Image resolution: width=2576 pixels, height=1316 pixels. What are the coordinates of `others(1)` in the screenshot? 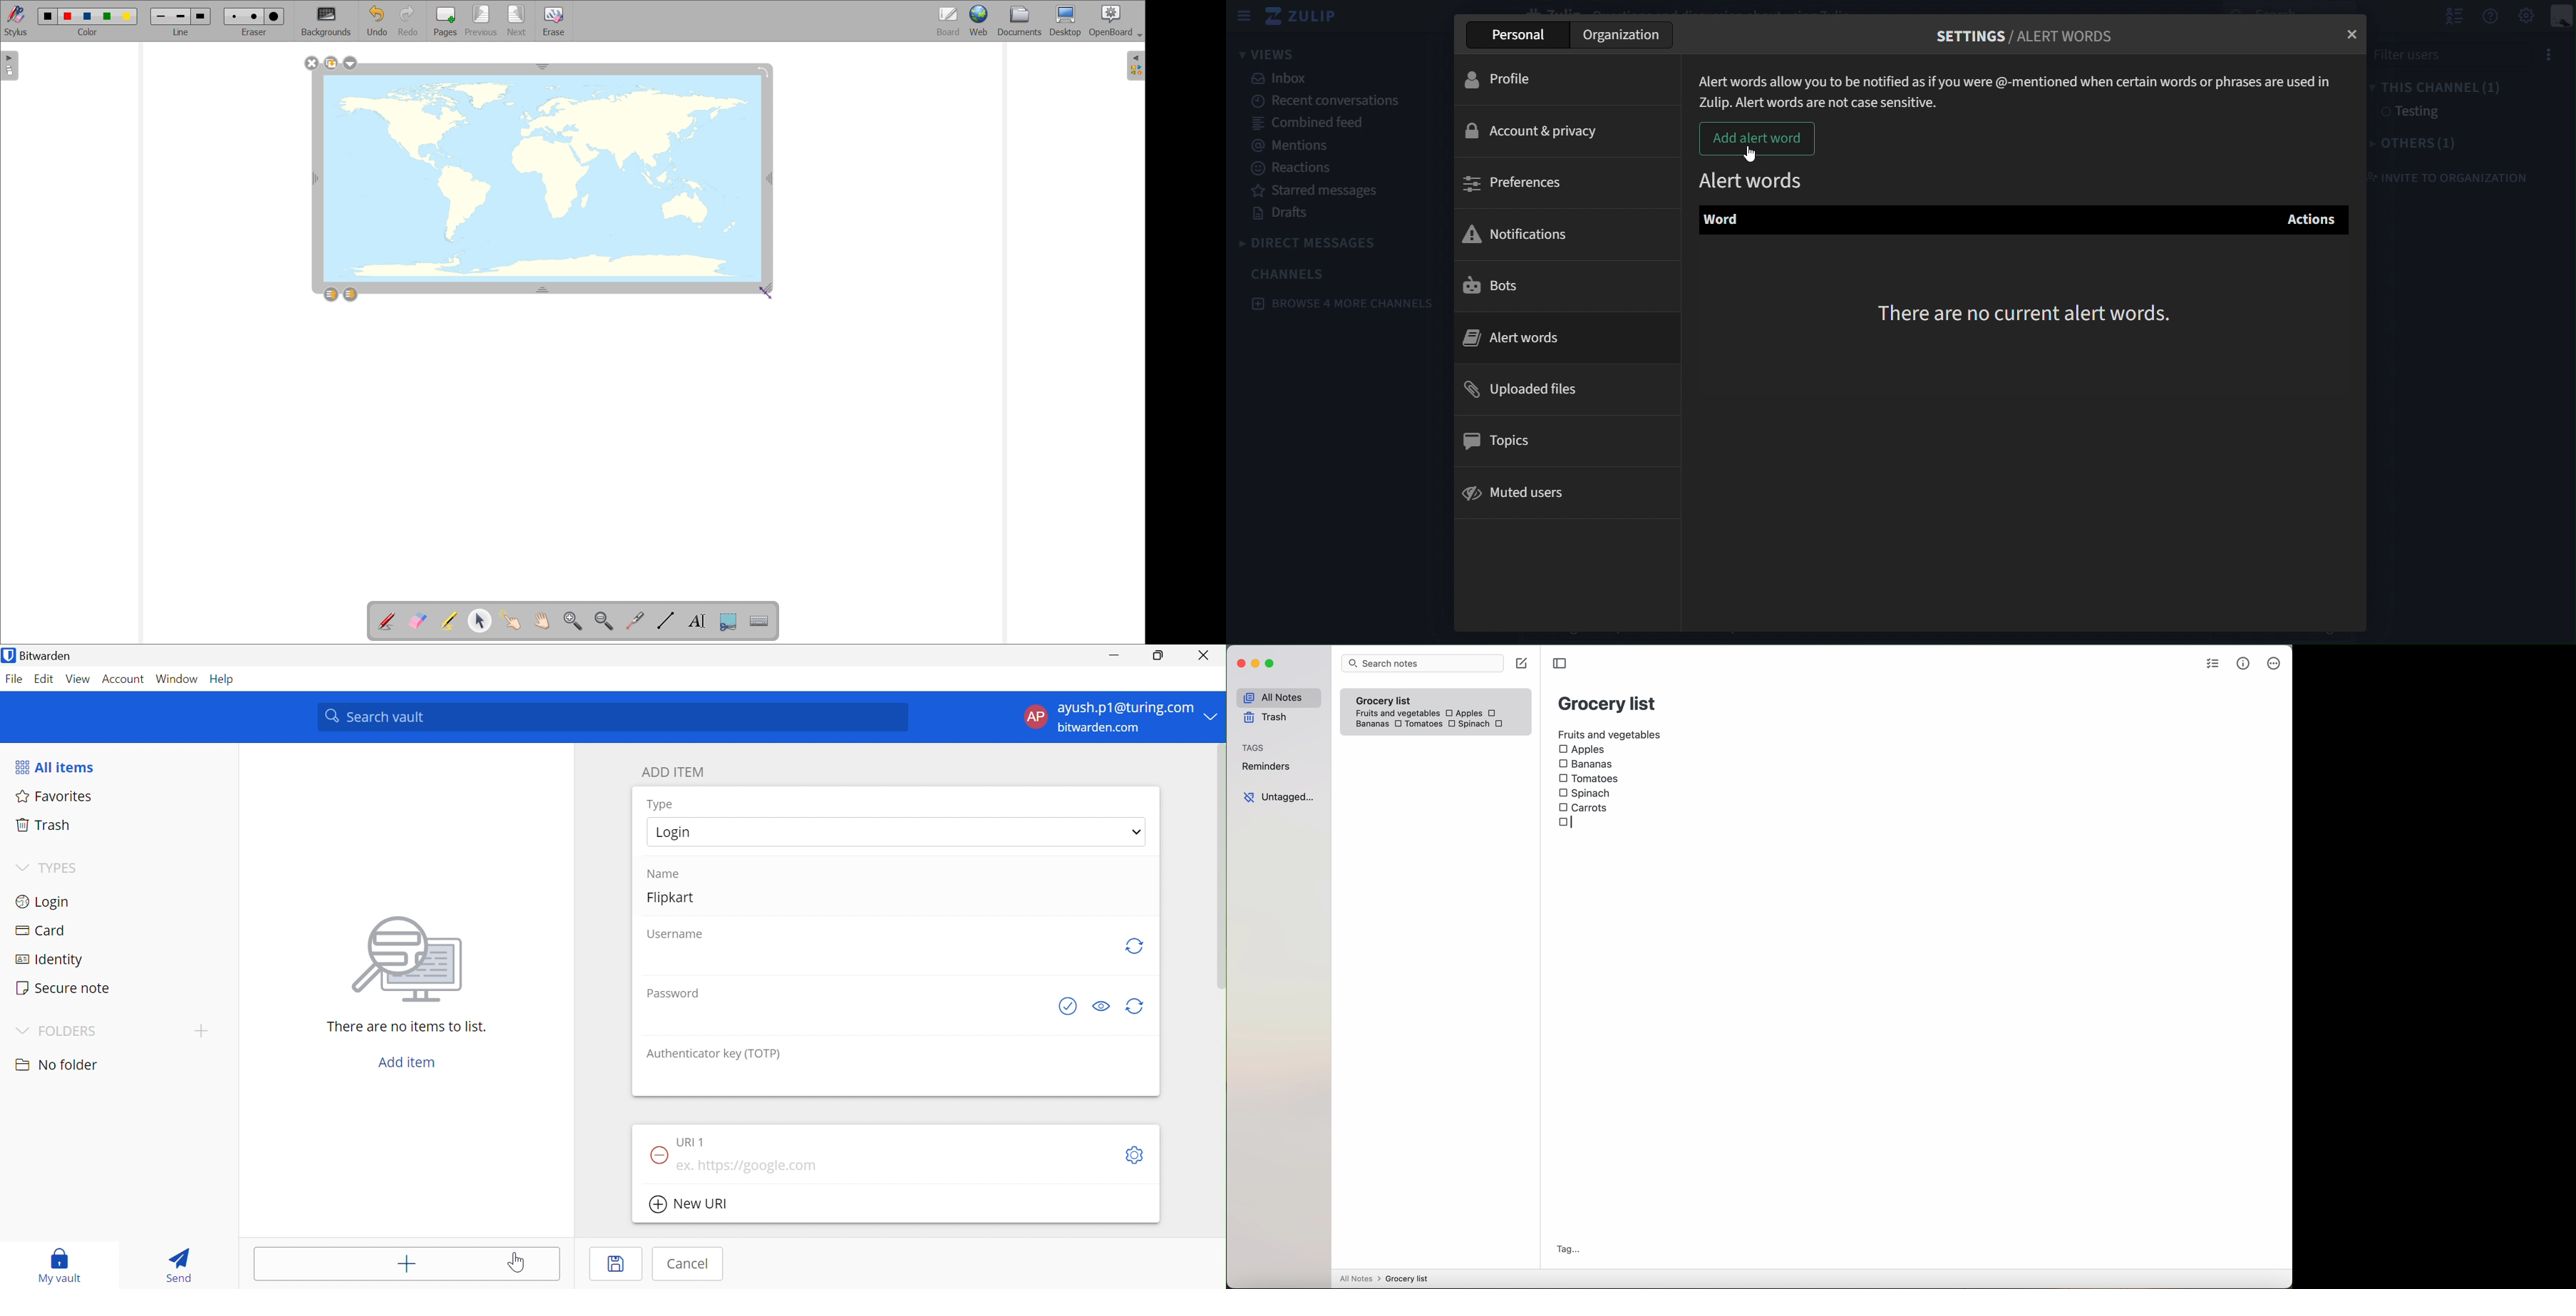 It's located at (2415, 145).